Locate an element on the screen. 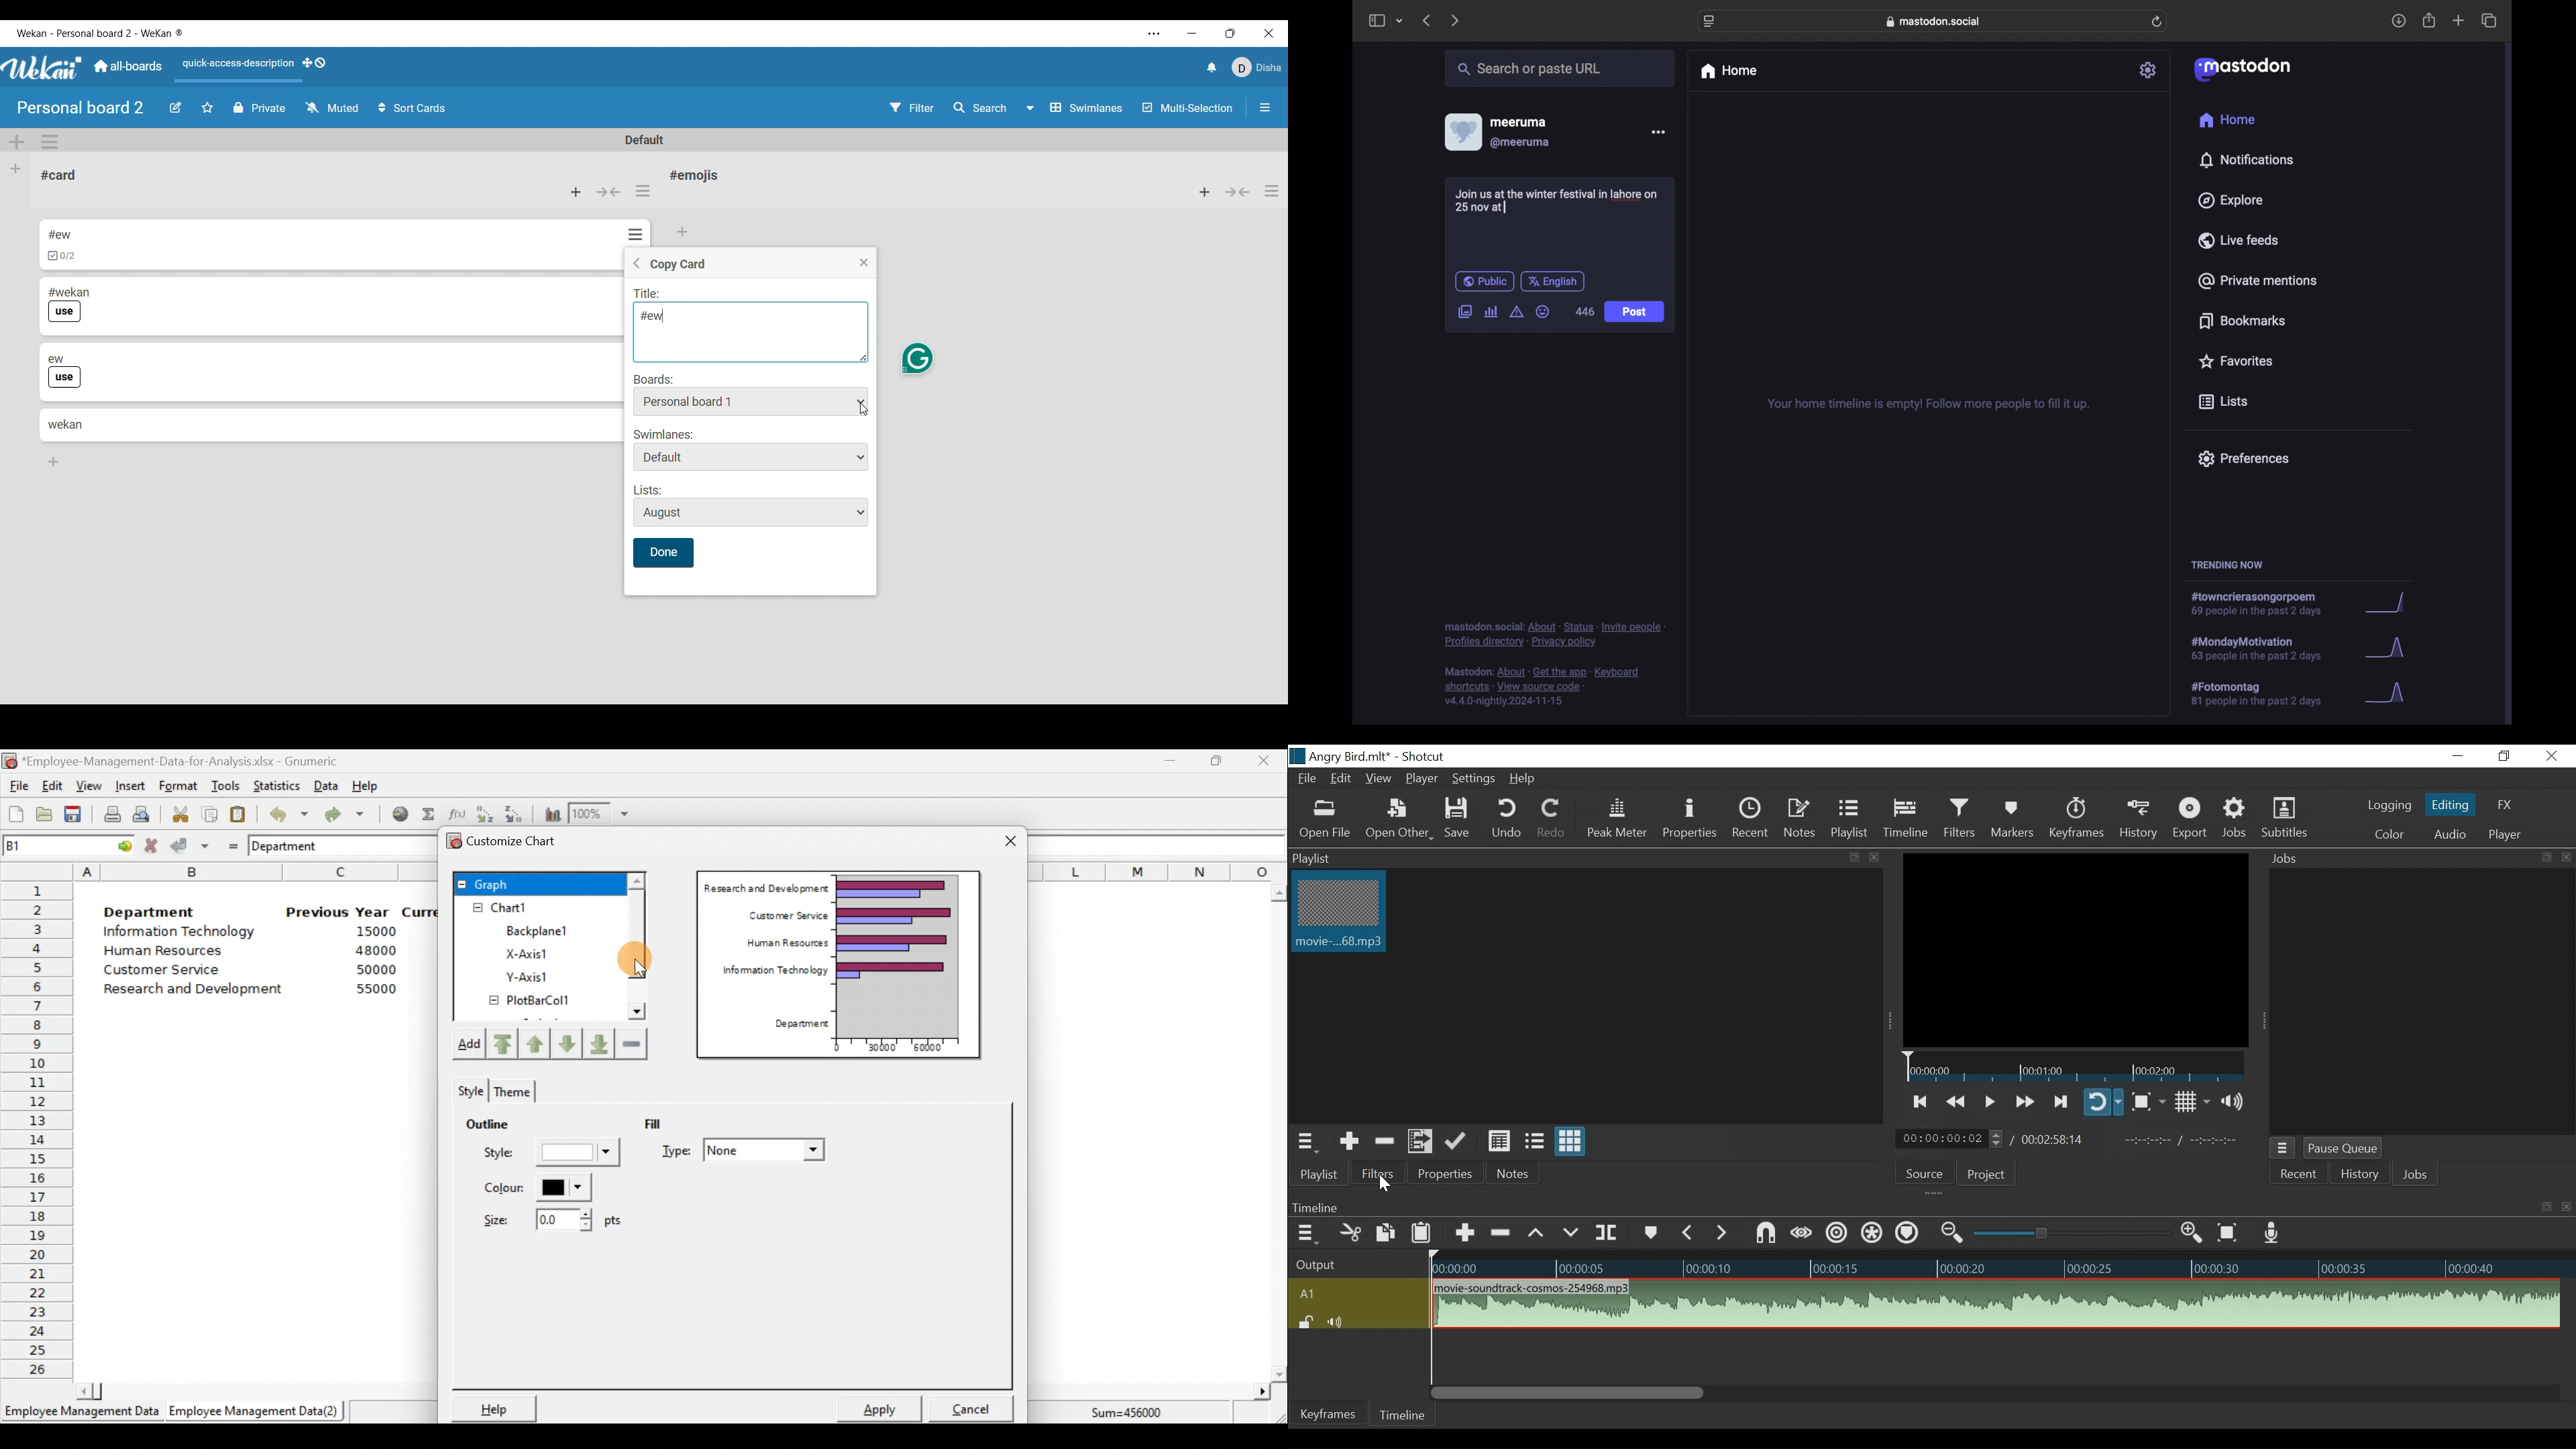 The height and width of the screenshot is (1456, 2576). Move up is located at coordinates (535, 1042).